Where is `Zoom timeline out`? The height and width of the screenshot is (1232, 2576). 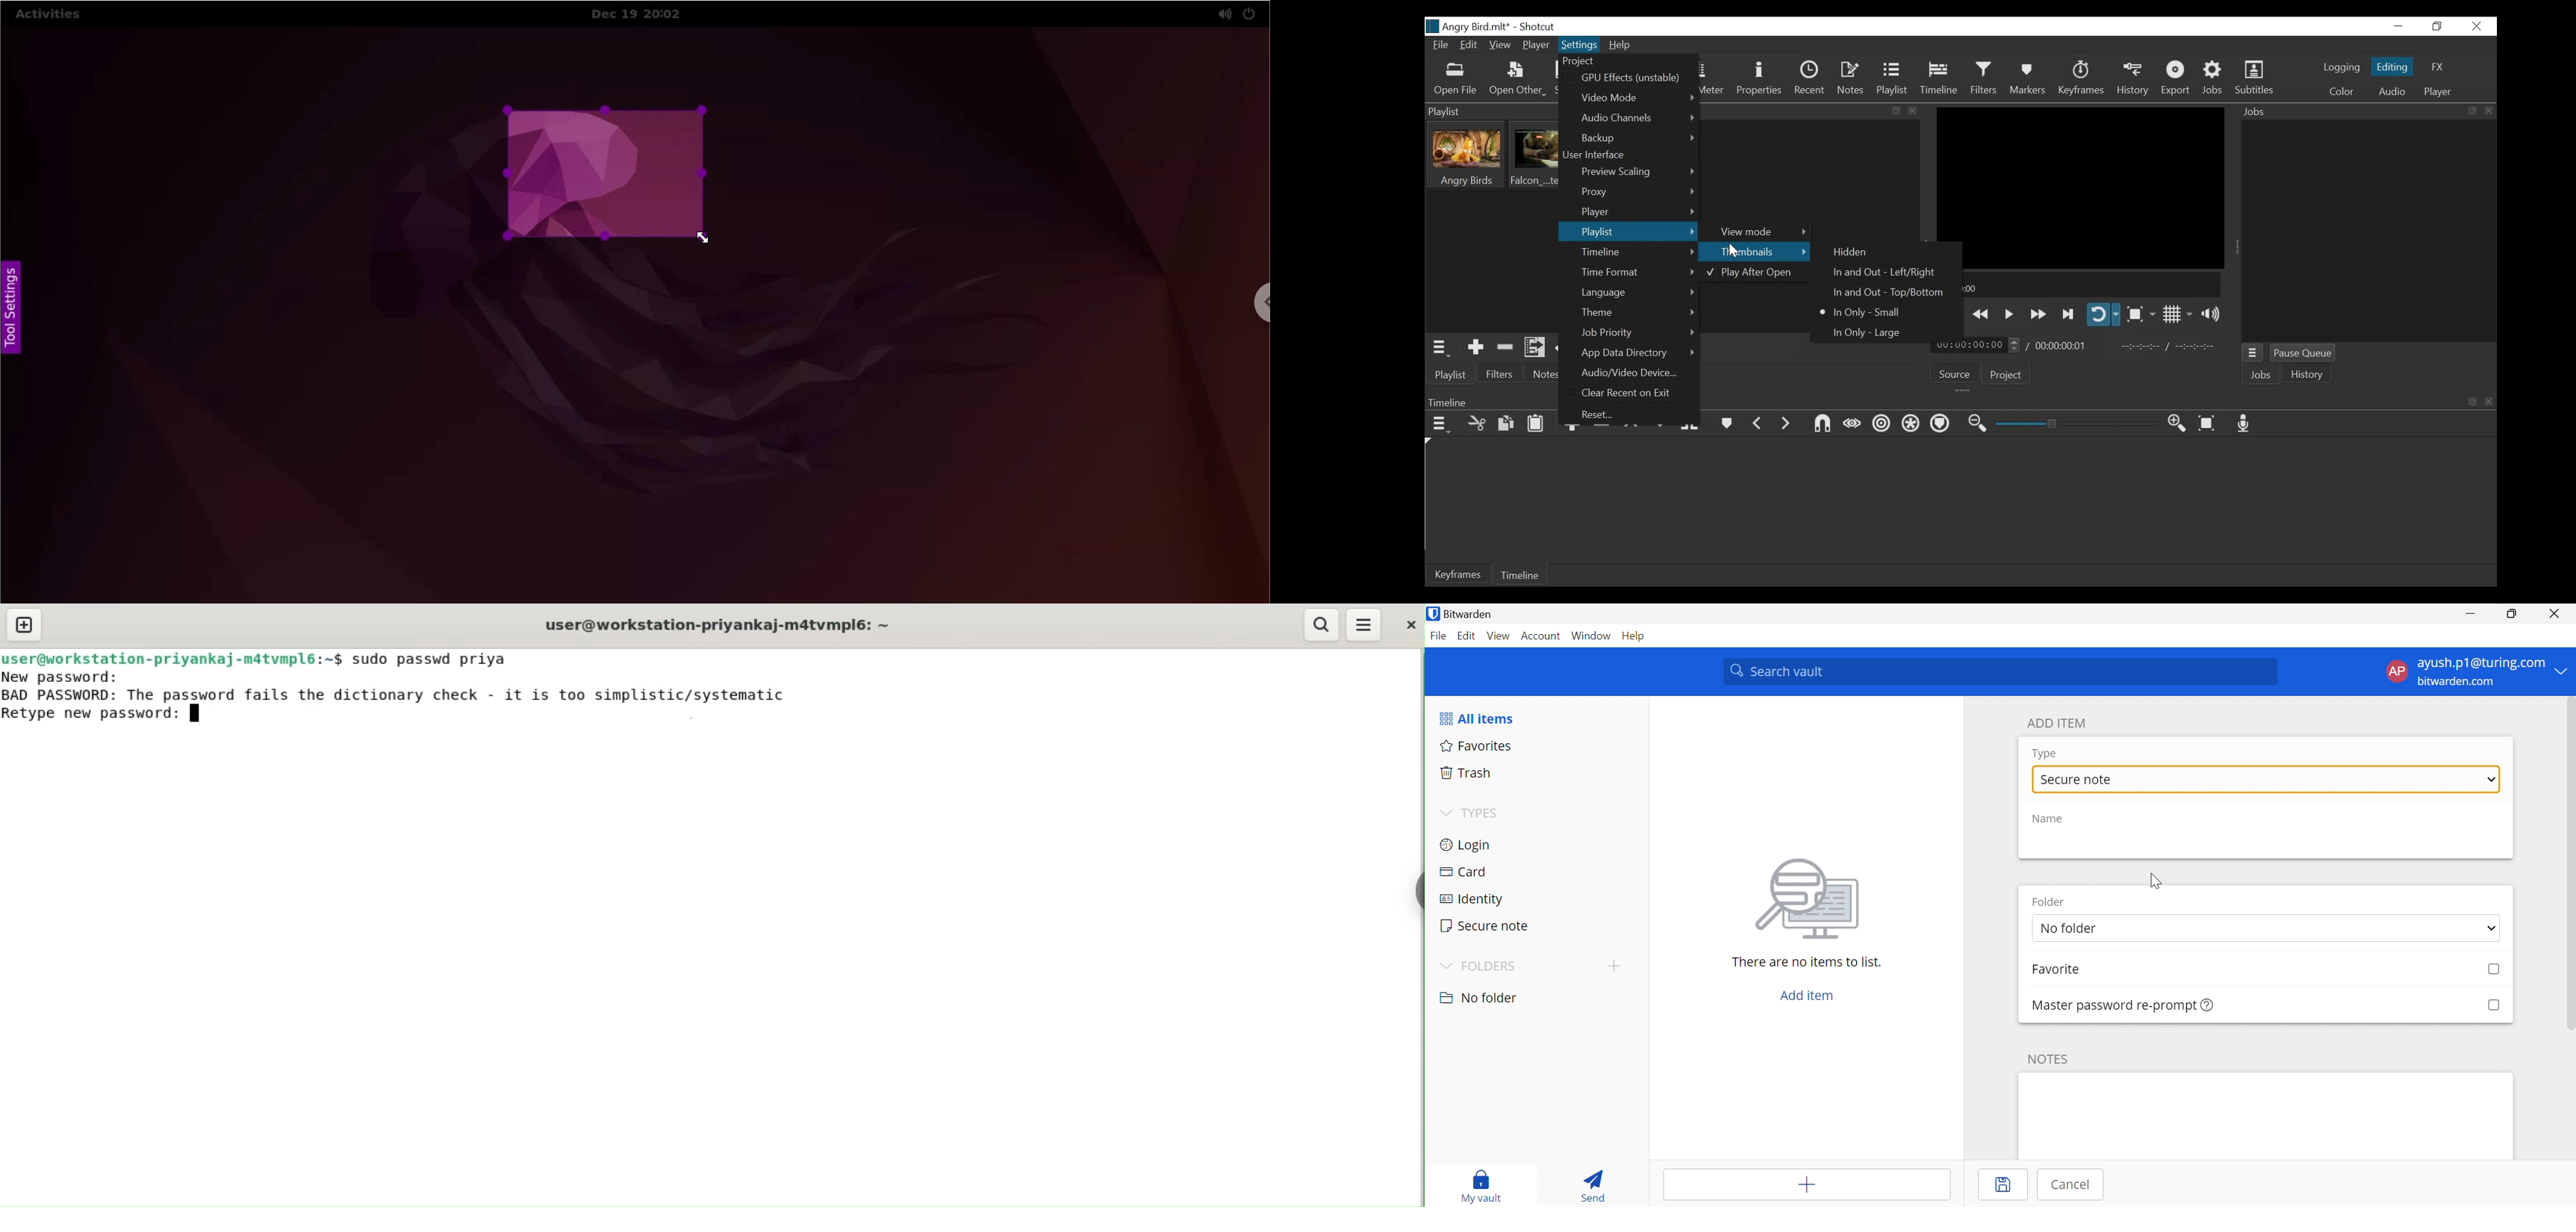
Zoom timeline out is located at coordinates (1977, 426).